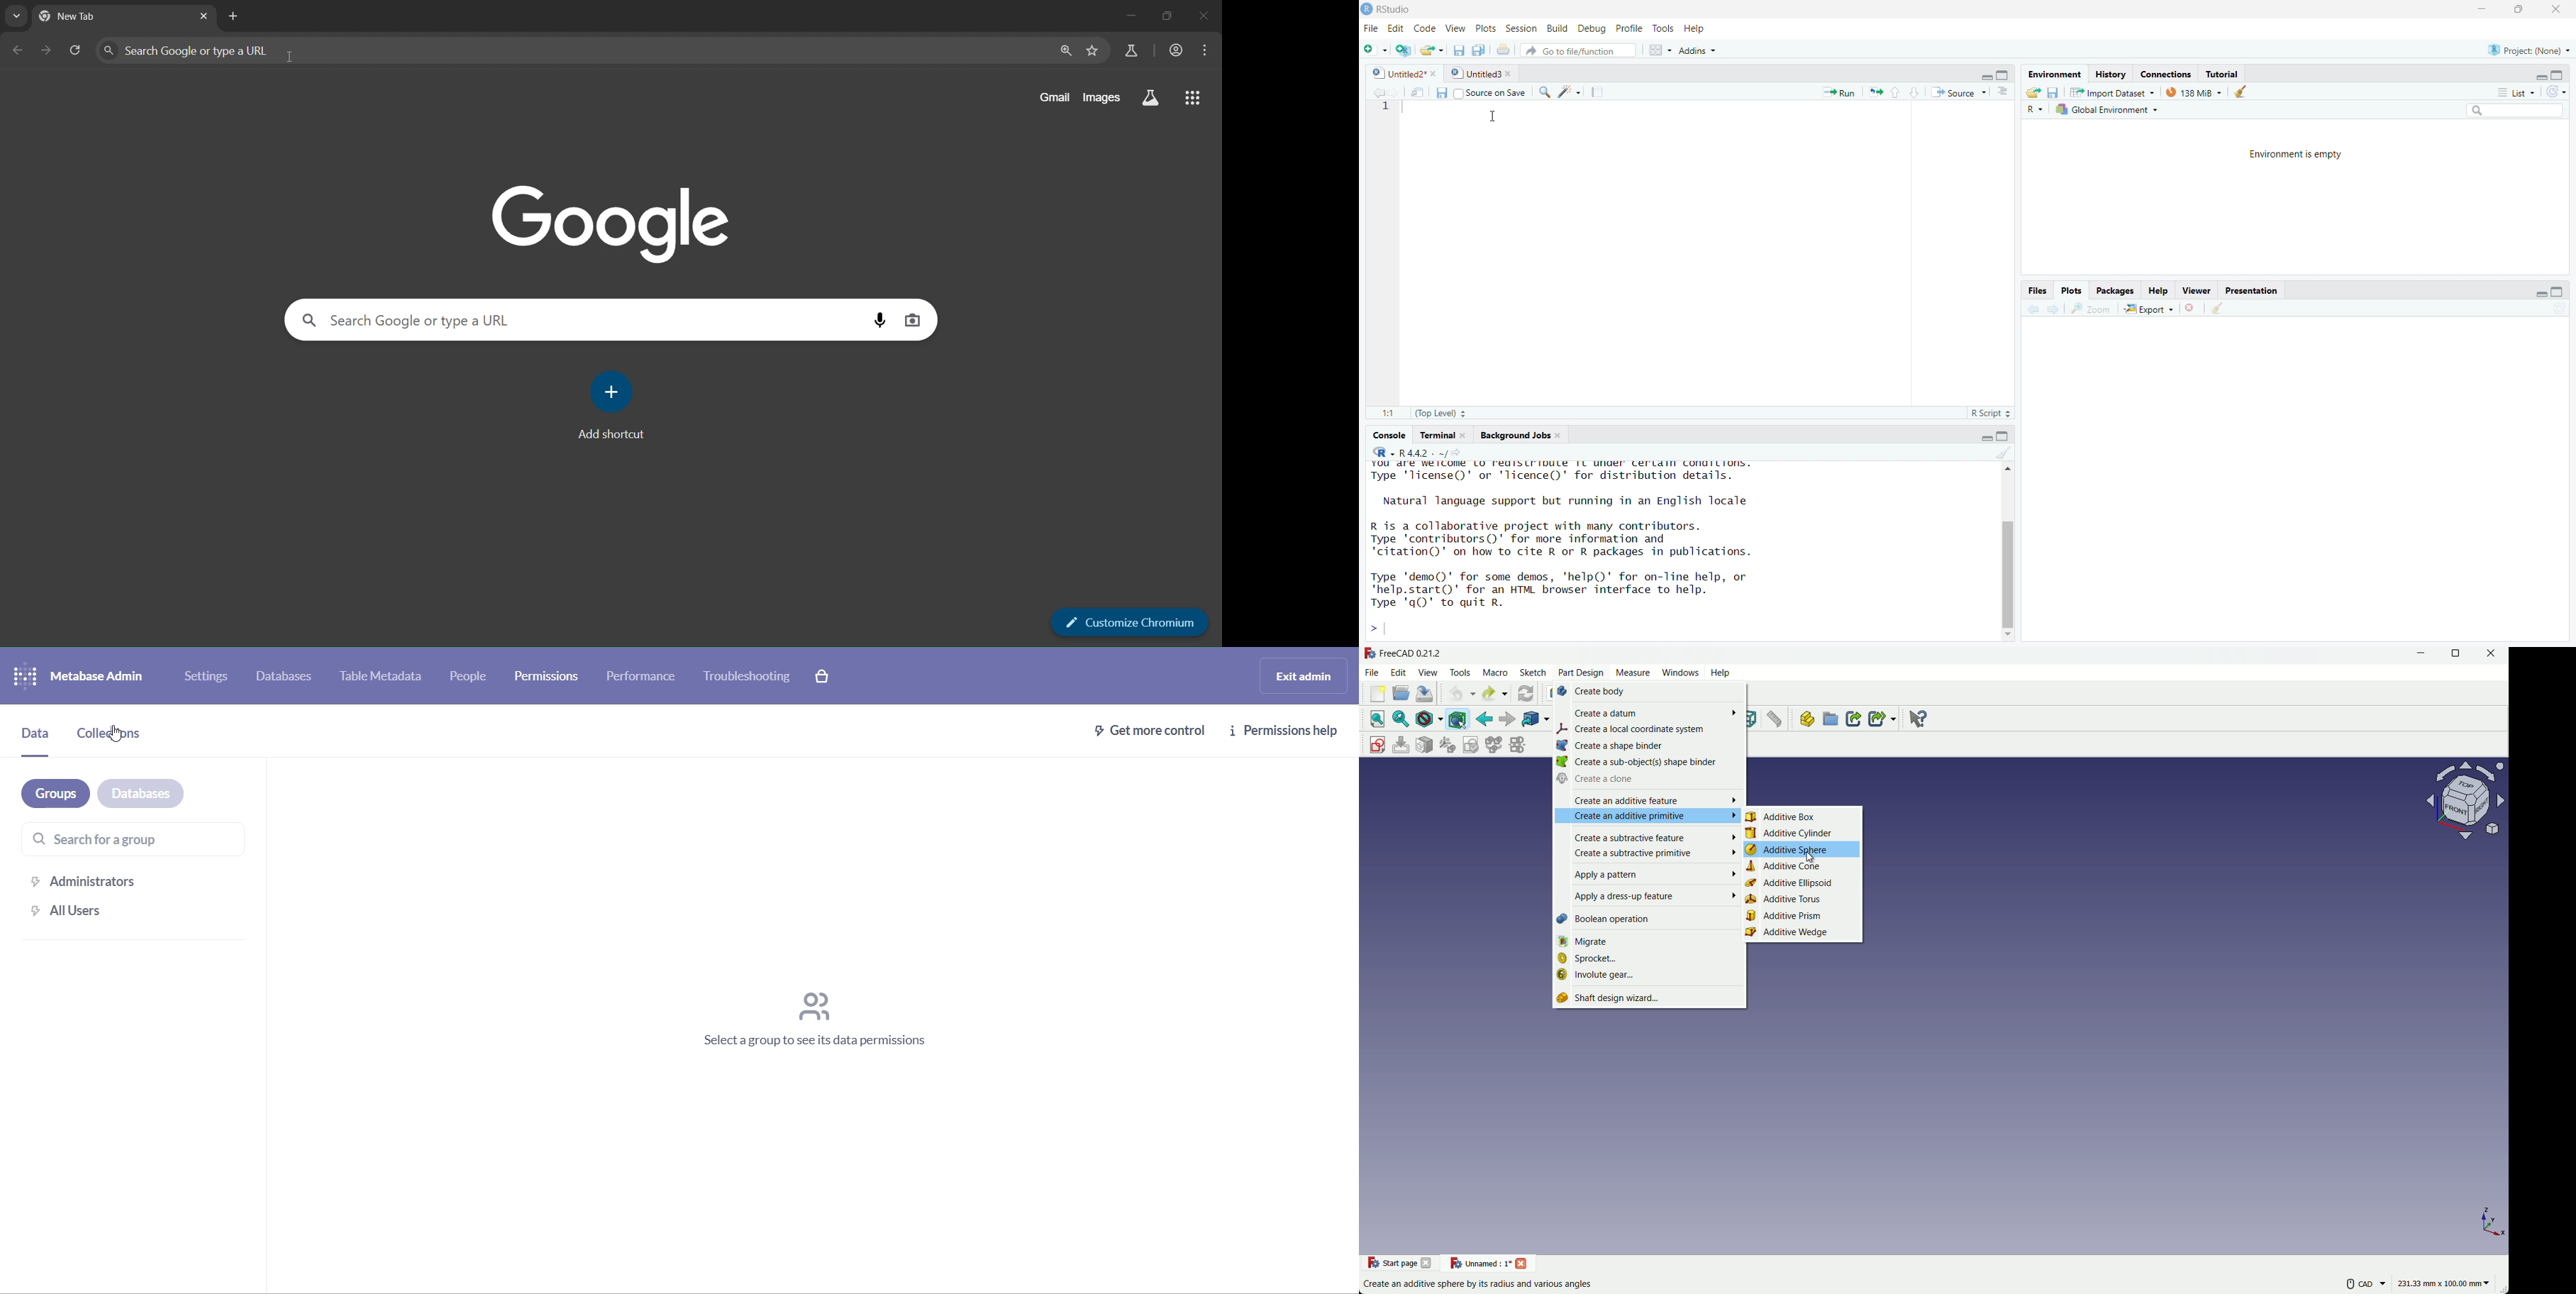 The image size is (2576, 1316). What do you see at coordinates (2036, 92) in the screenshot?
I see `Load workspaces` at bounding box center [2036, 92].